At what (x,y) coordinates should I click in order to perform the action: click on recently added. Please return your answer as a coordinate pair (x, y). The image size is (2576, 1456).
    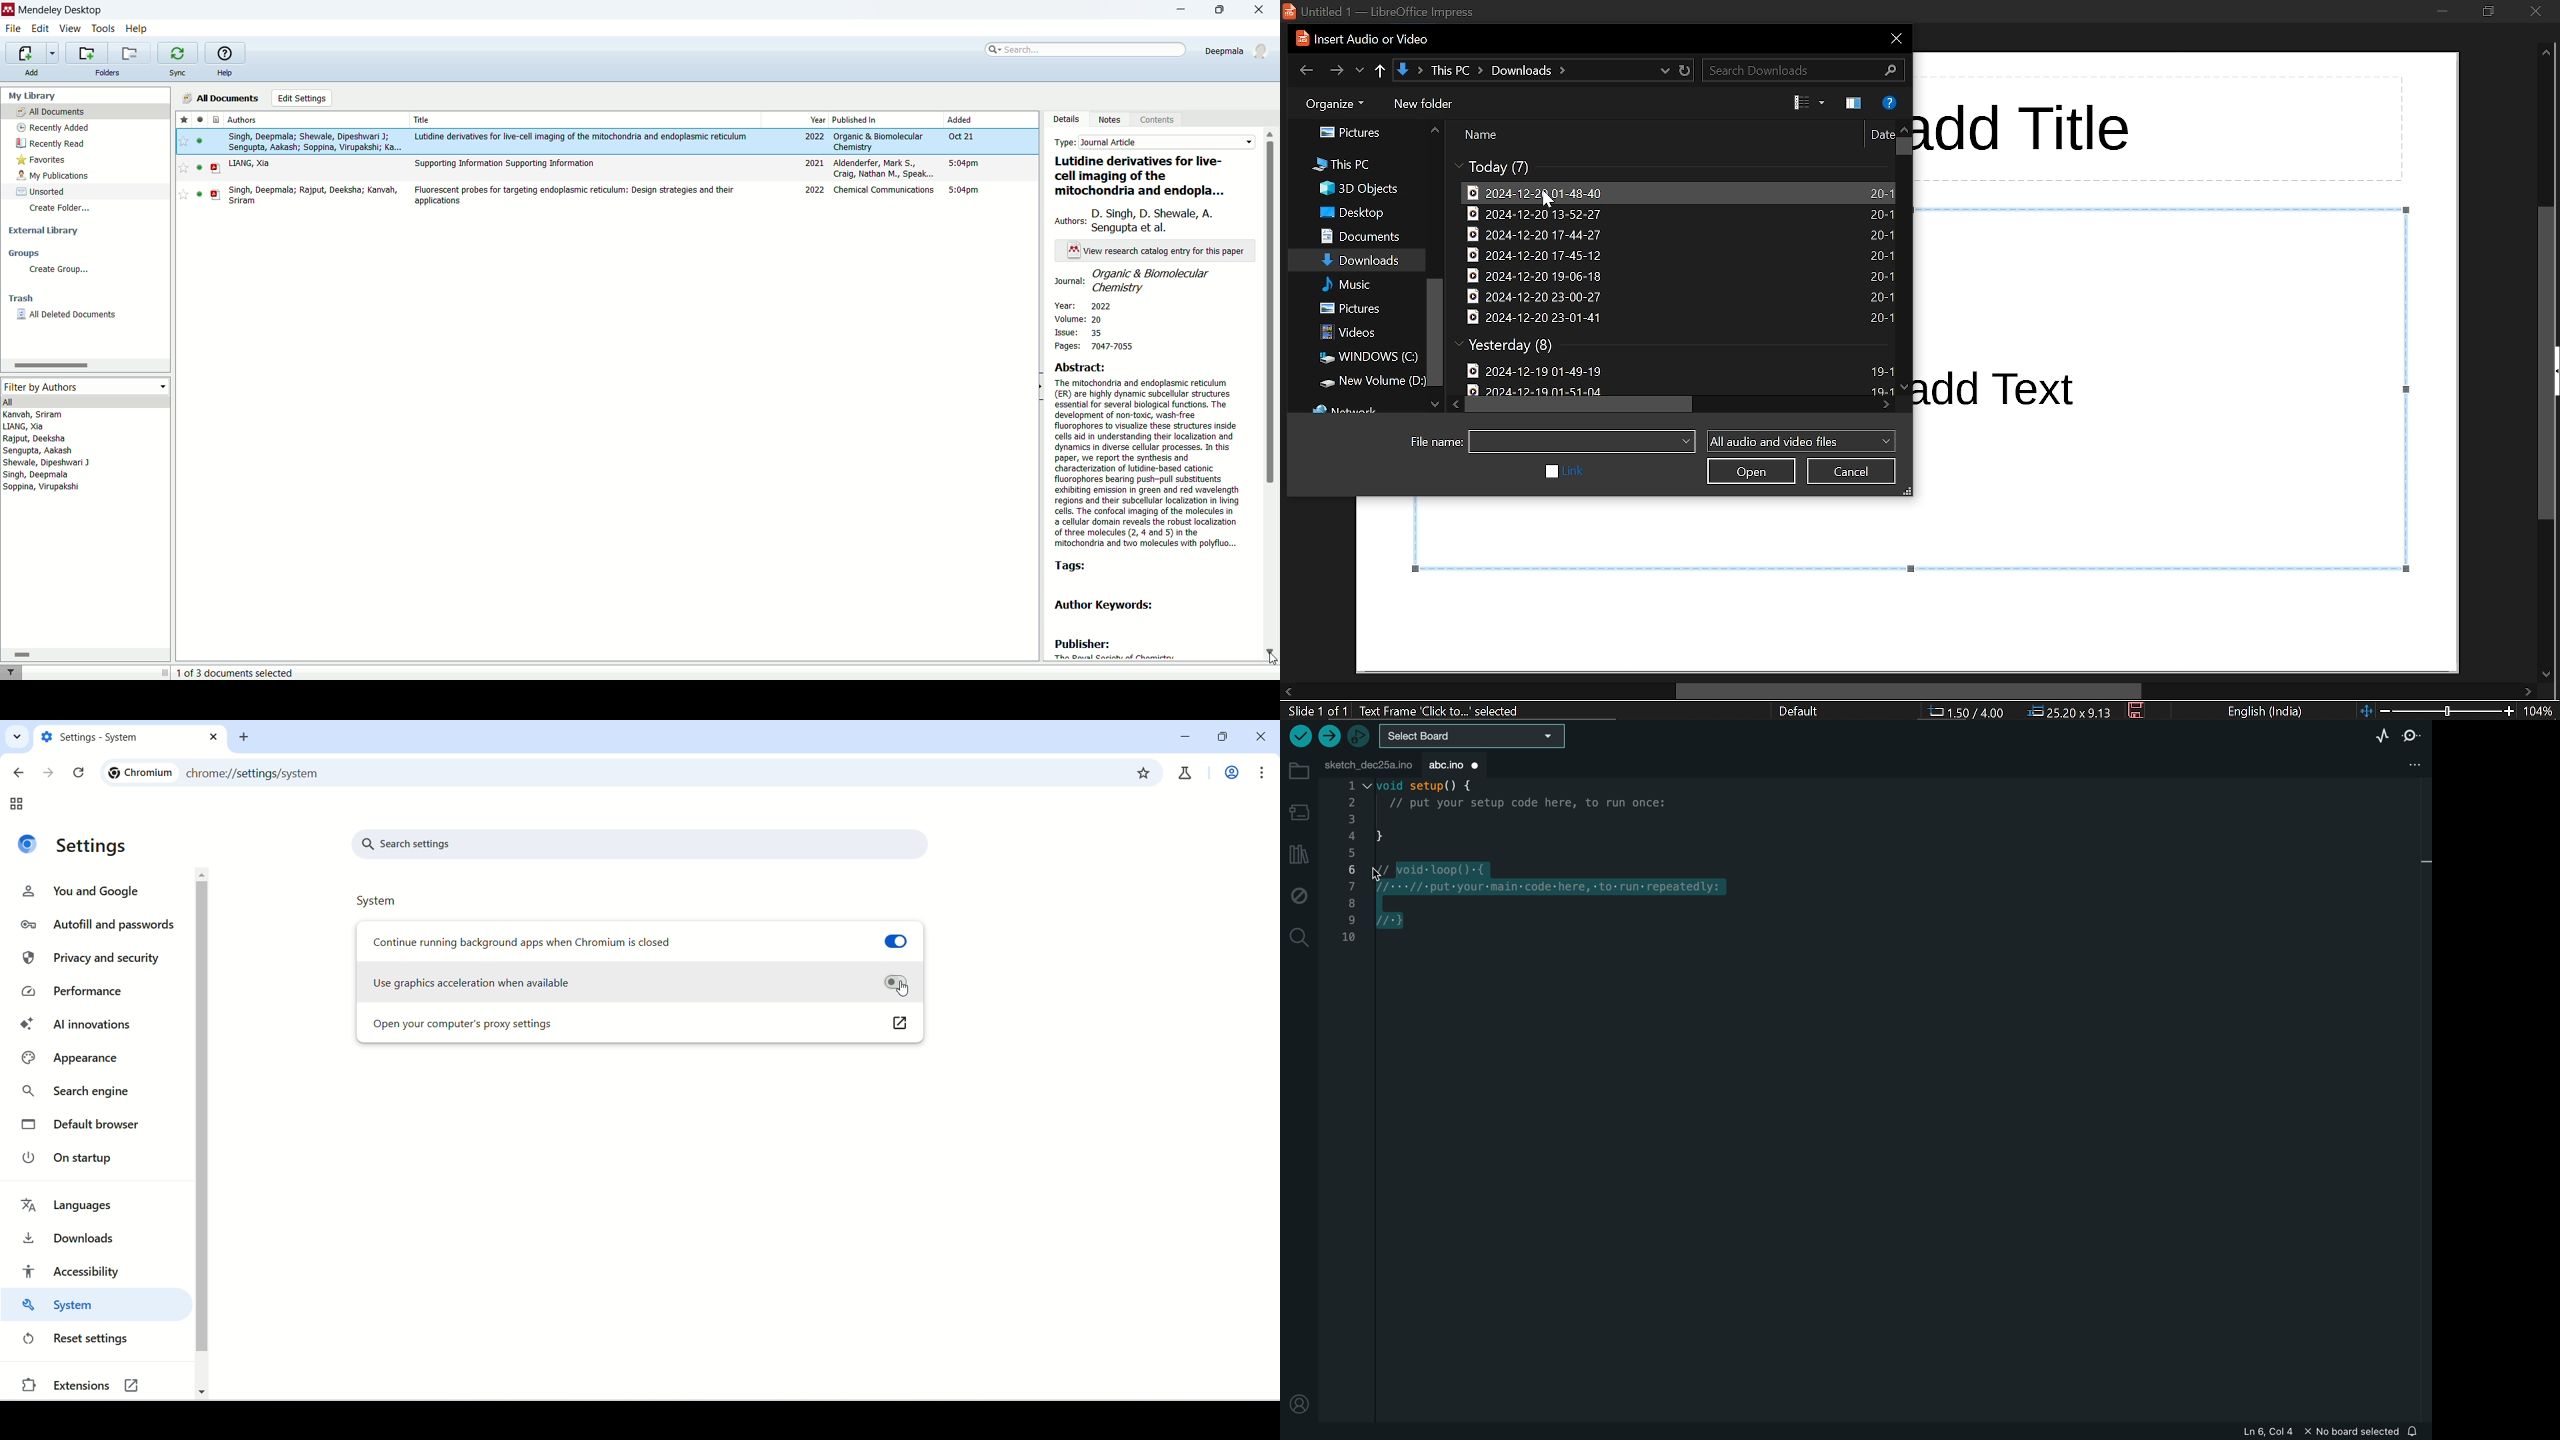
    Looking at the image, I should click on (51, 127).